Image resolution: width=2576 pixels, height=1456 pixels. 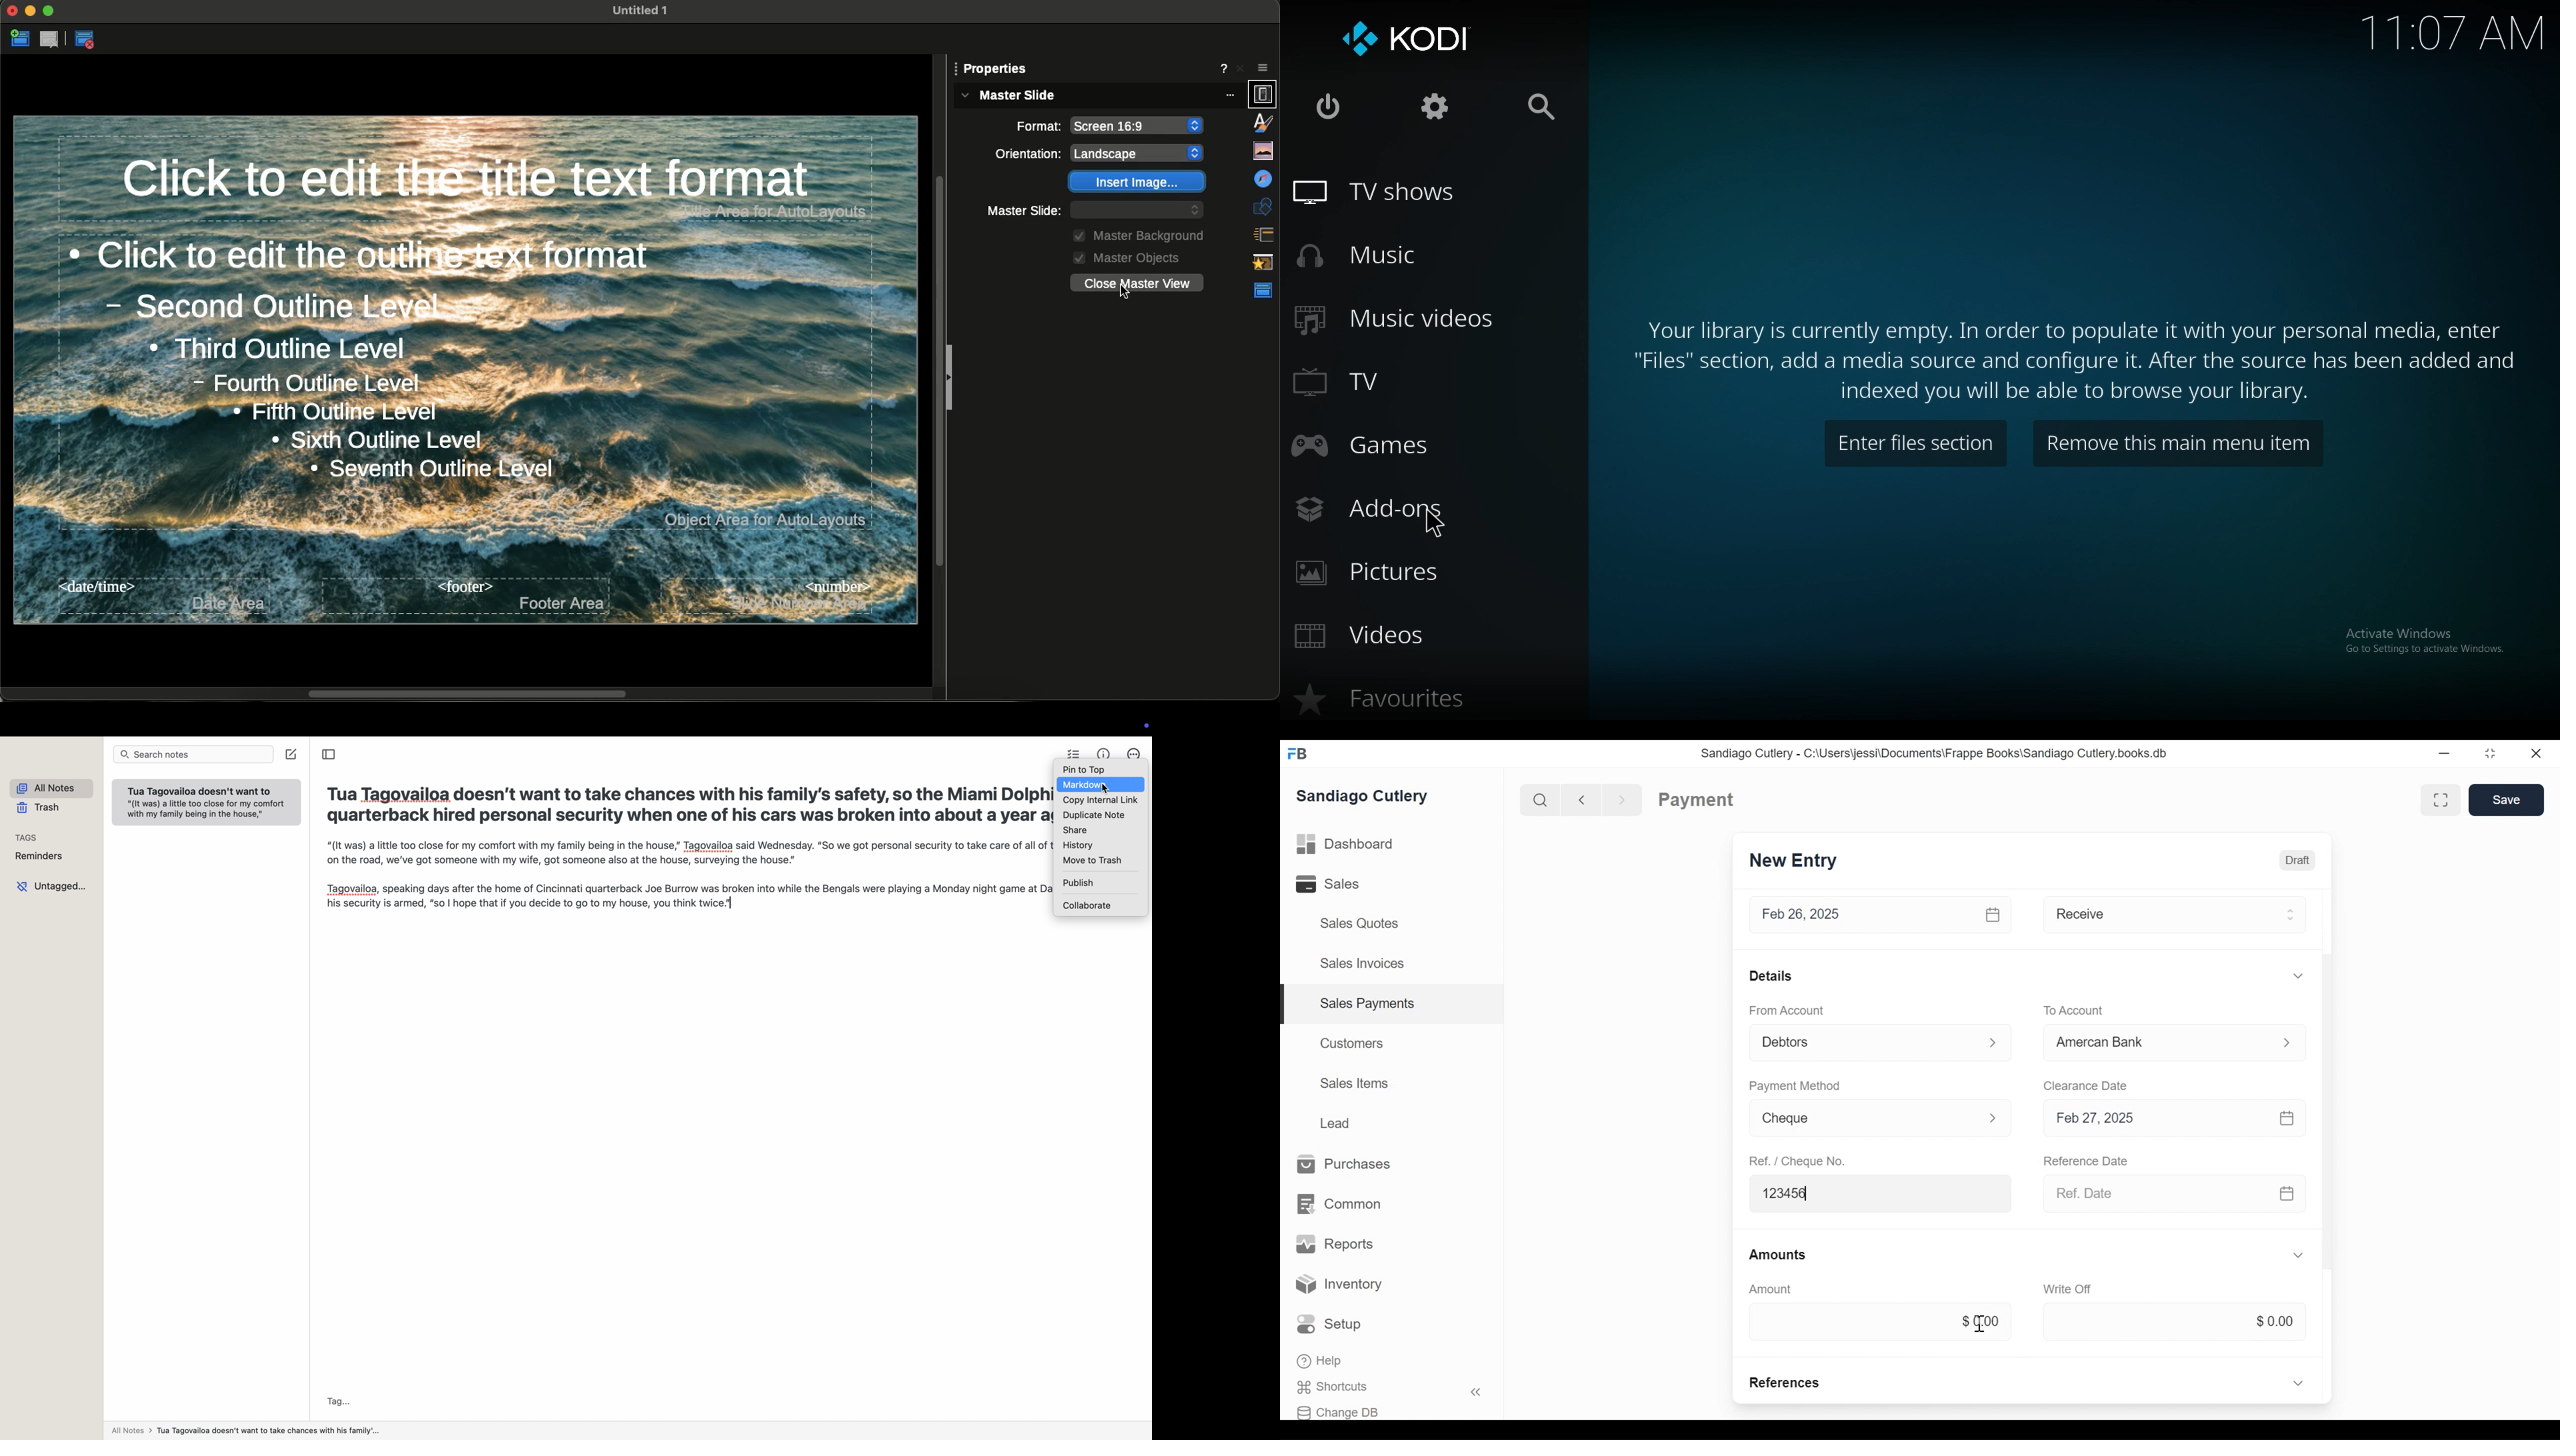 I want to click on Frappe Books, so click(x=1299, y=753).